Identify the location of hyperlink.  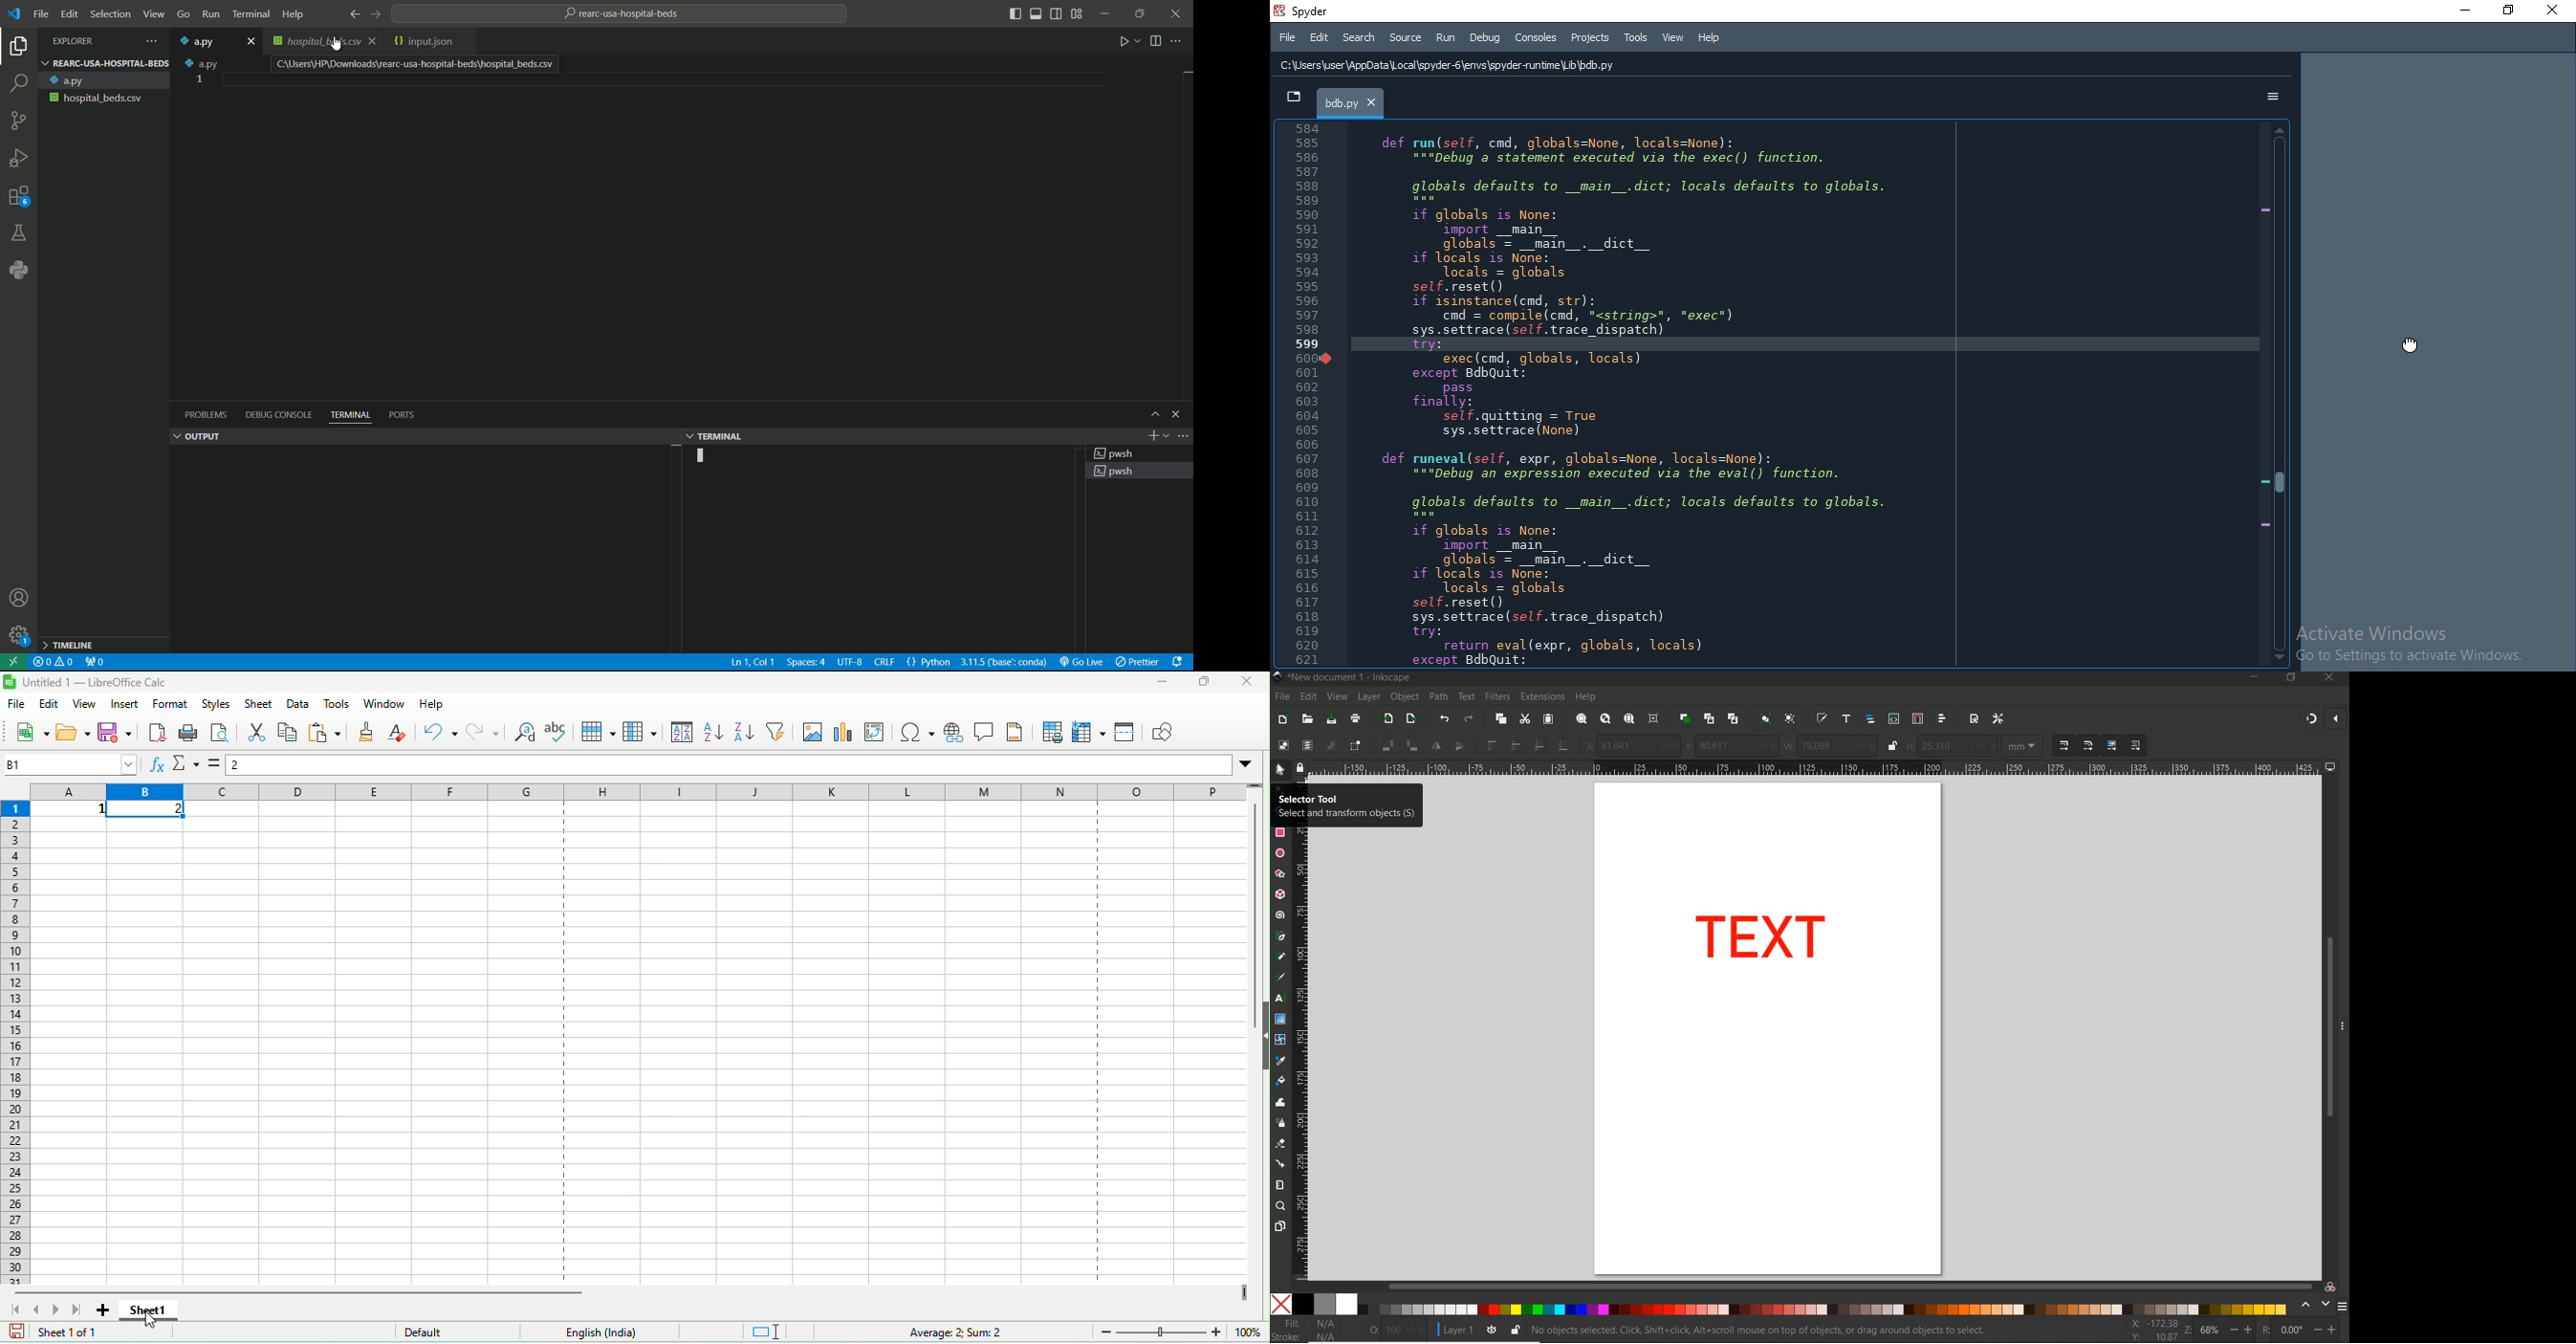
(956, 735).